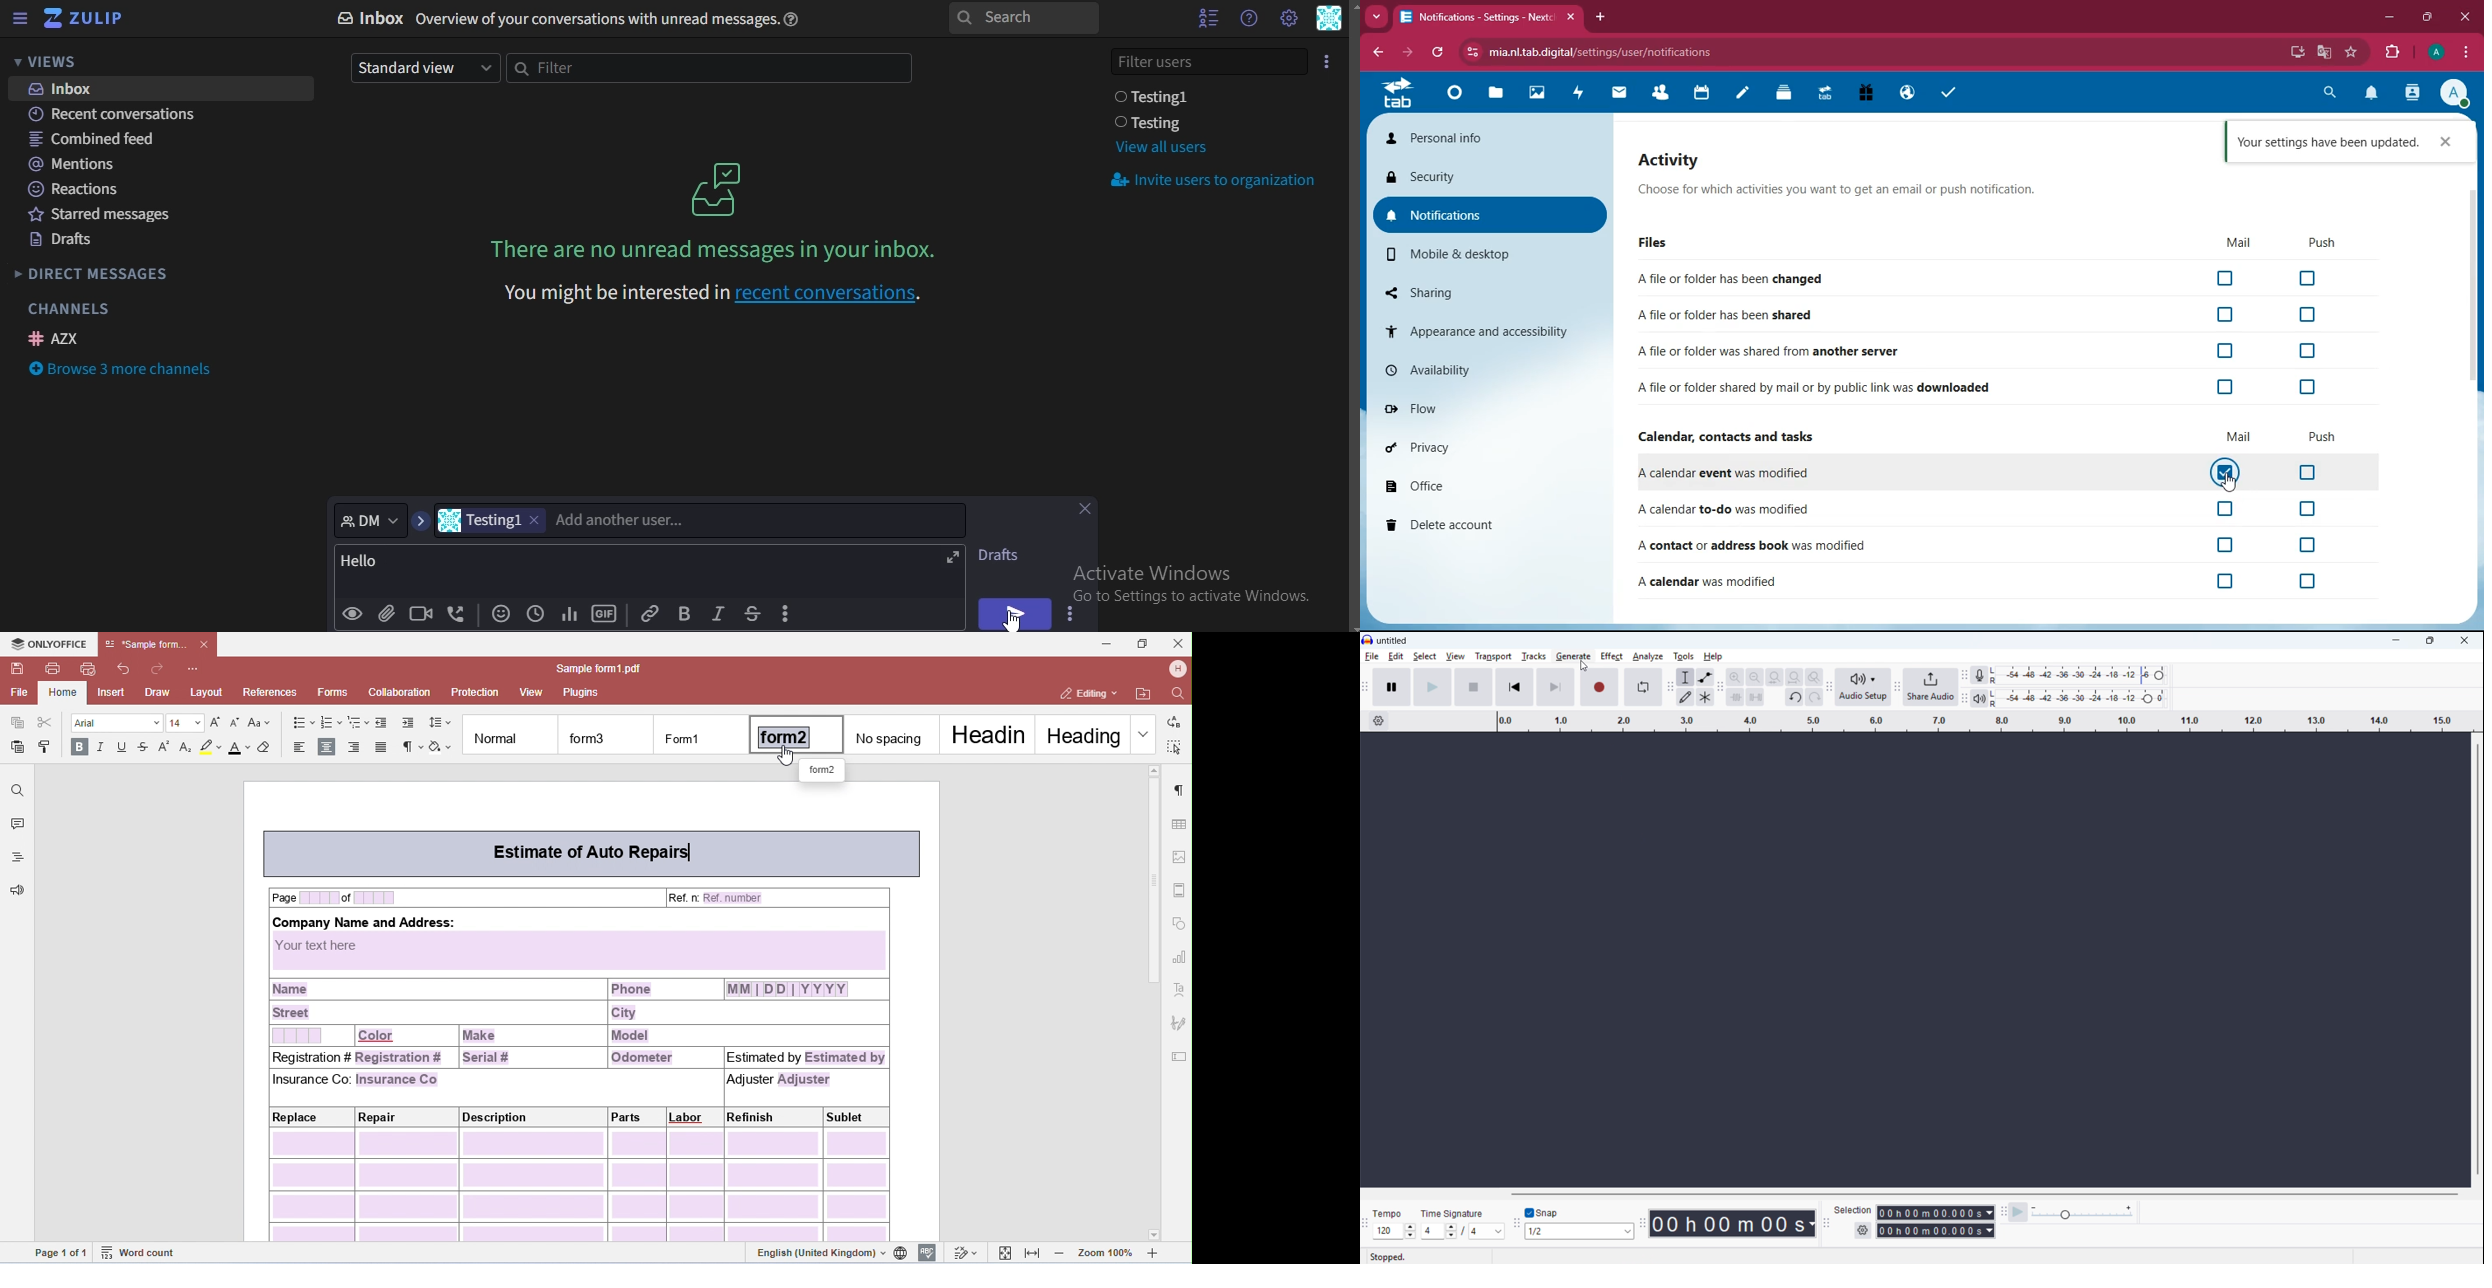  Describe the element at coordinates (1579, 1231) in the screenshot. I see `Set snapping ` at that location.